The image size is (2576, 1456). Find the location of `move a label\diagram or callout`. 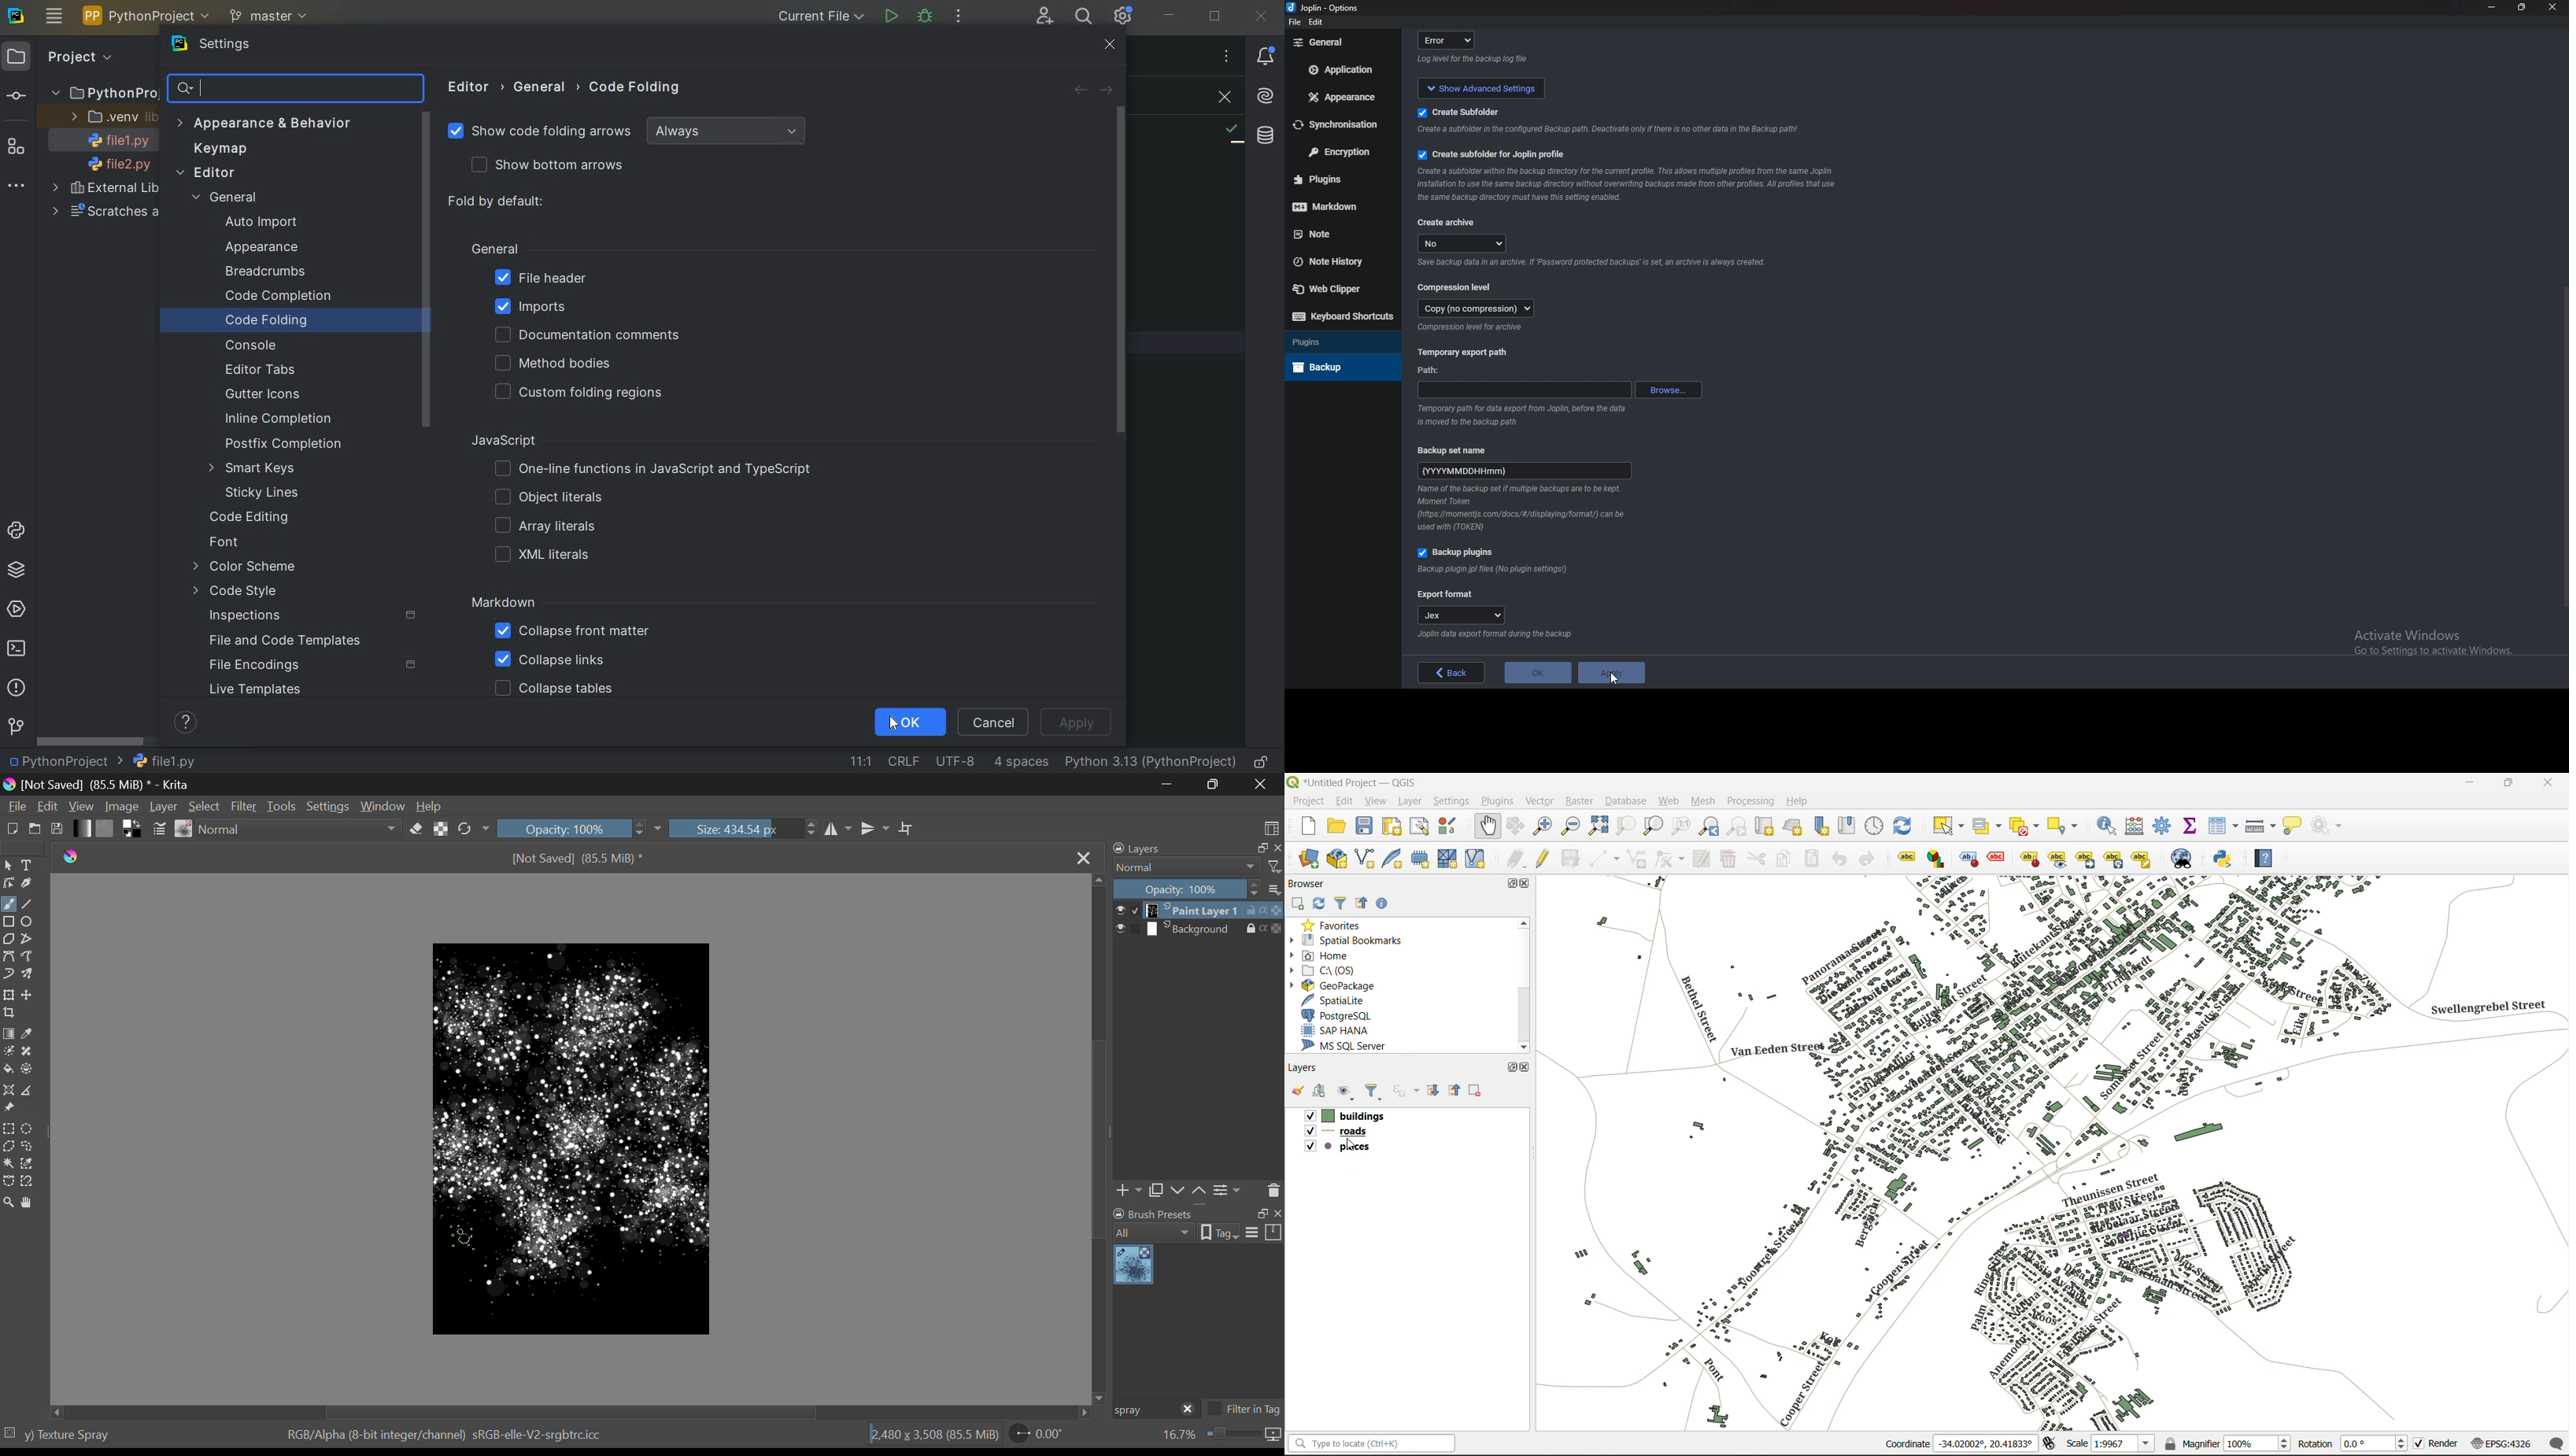

move a label\diagram or callout is located at coordinates (2087, 860).